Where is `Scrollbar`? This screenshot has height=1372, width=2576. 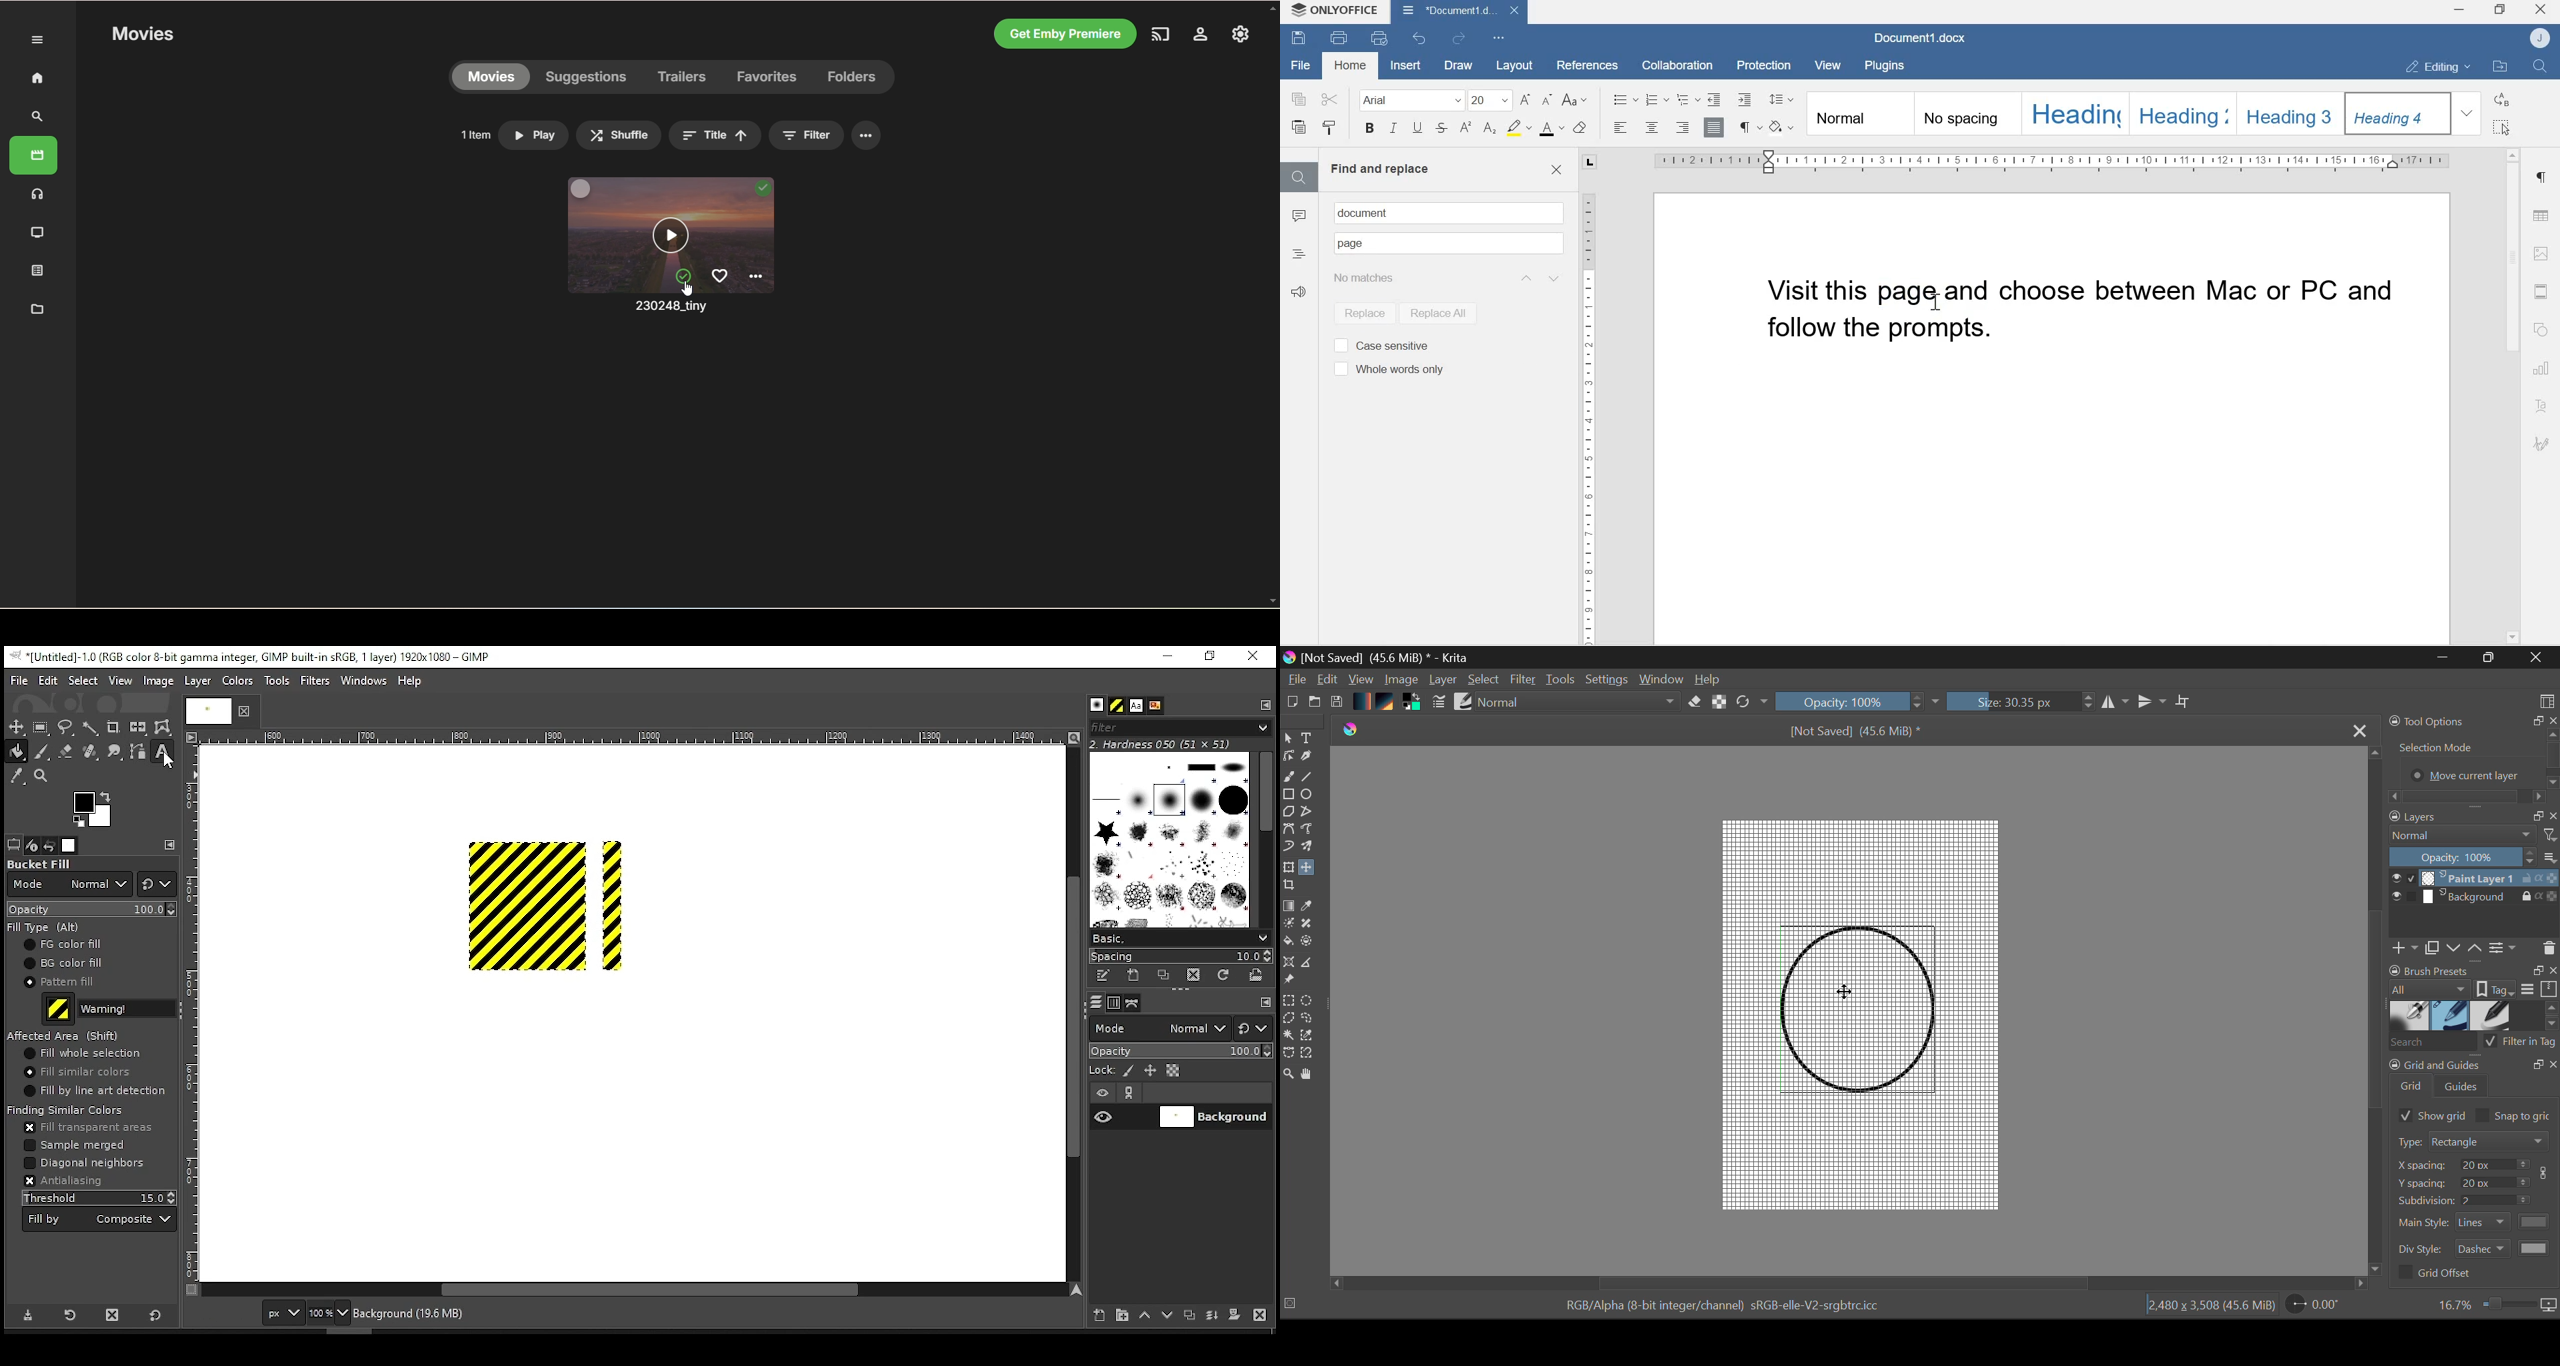 Scrollbar is located at coordinates (2511, 259).